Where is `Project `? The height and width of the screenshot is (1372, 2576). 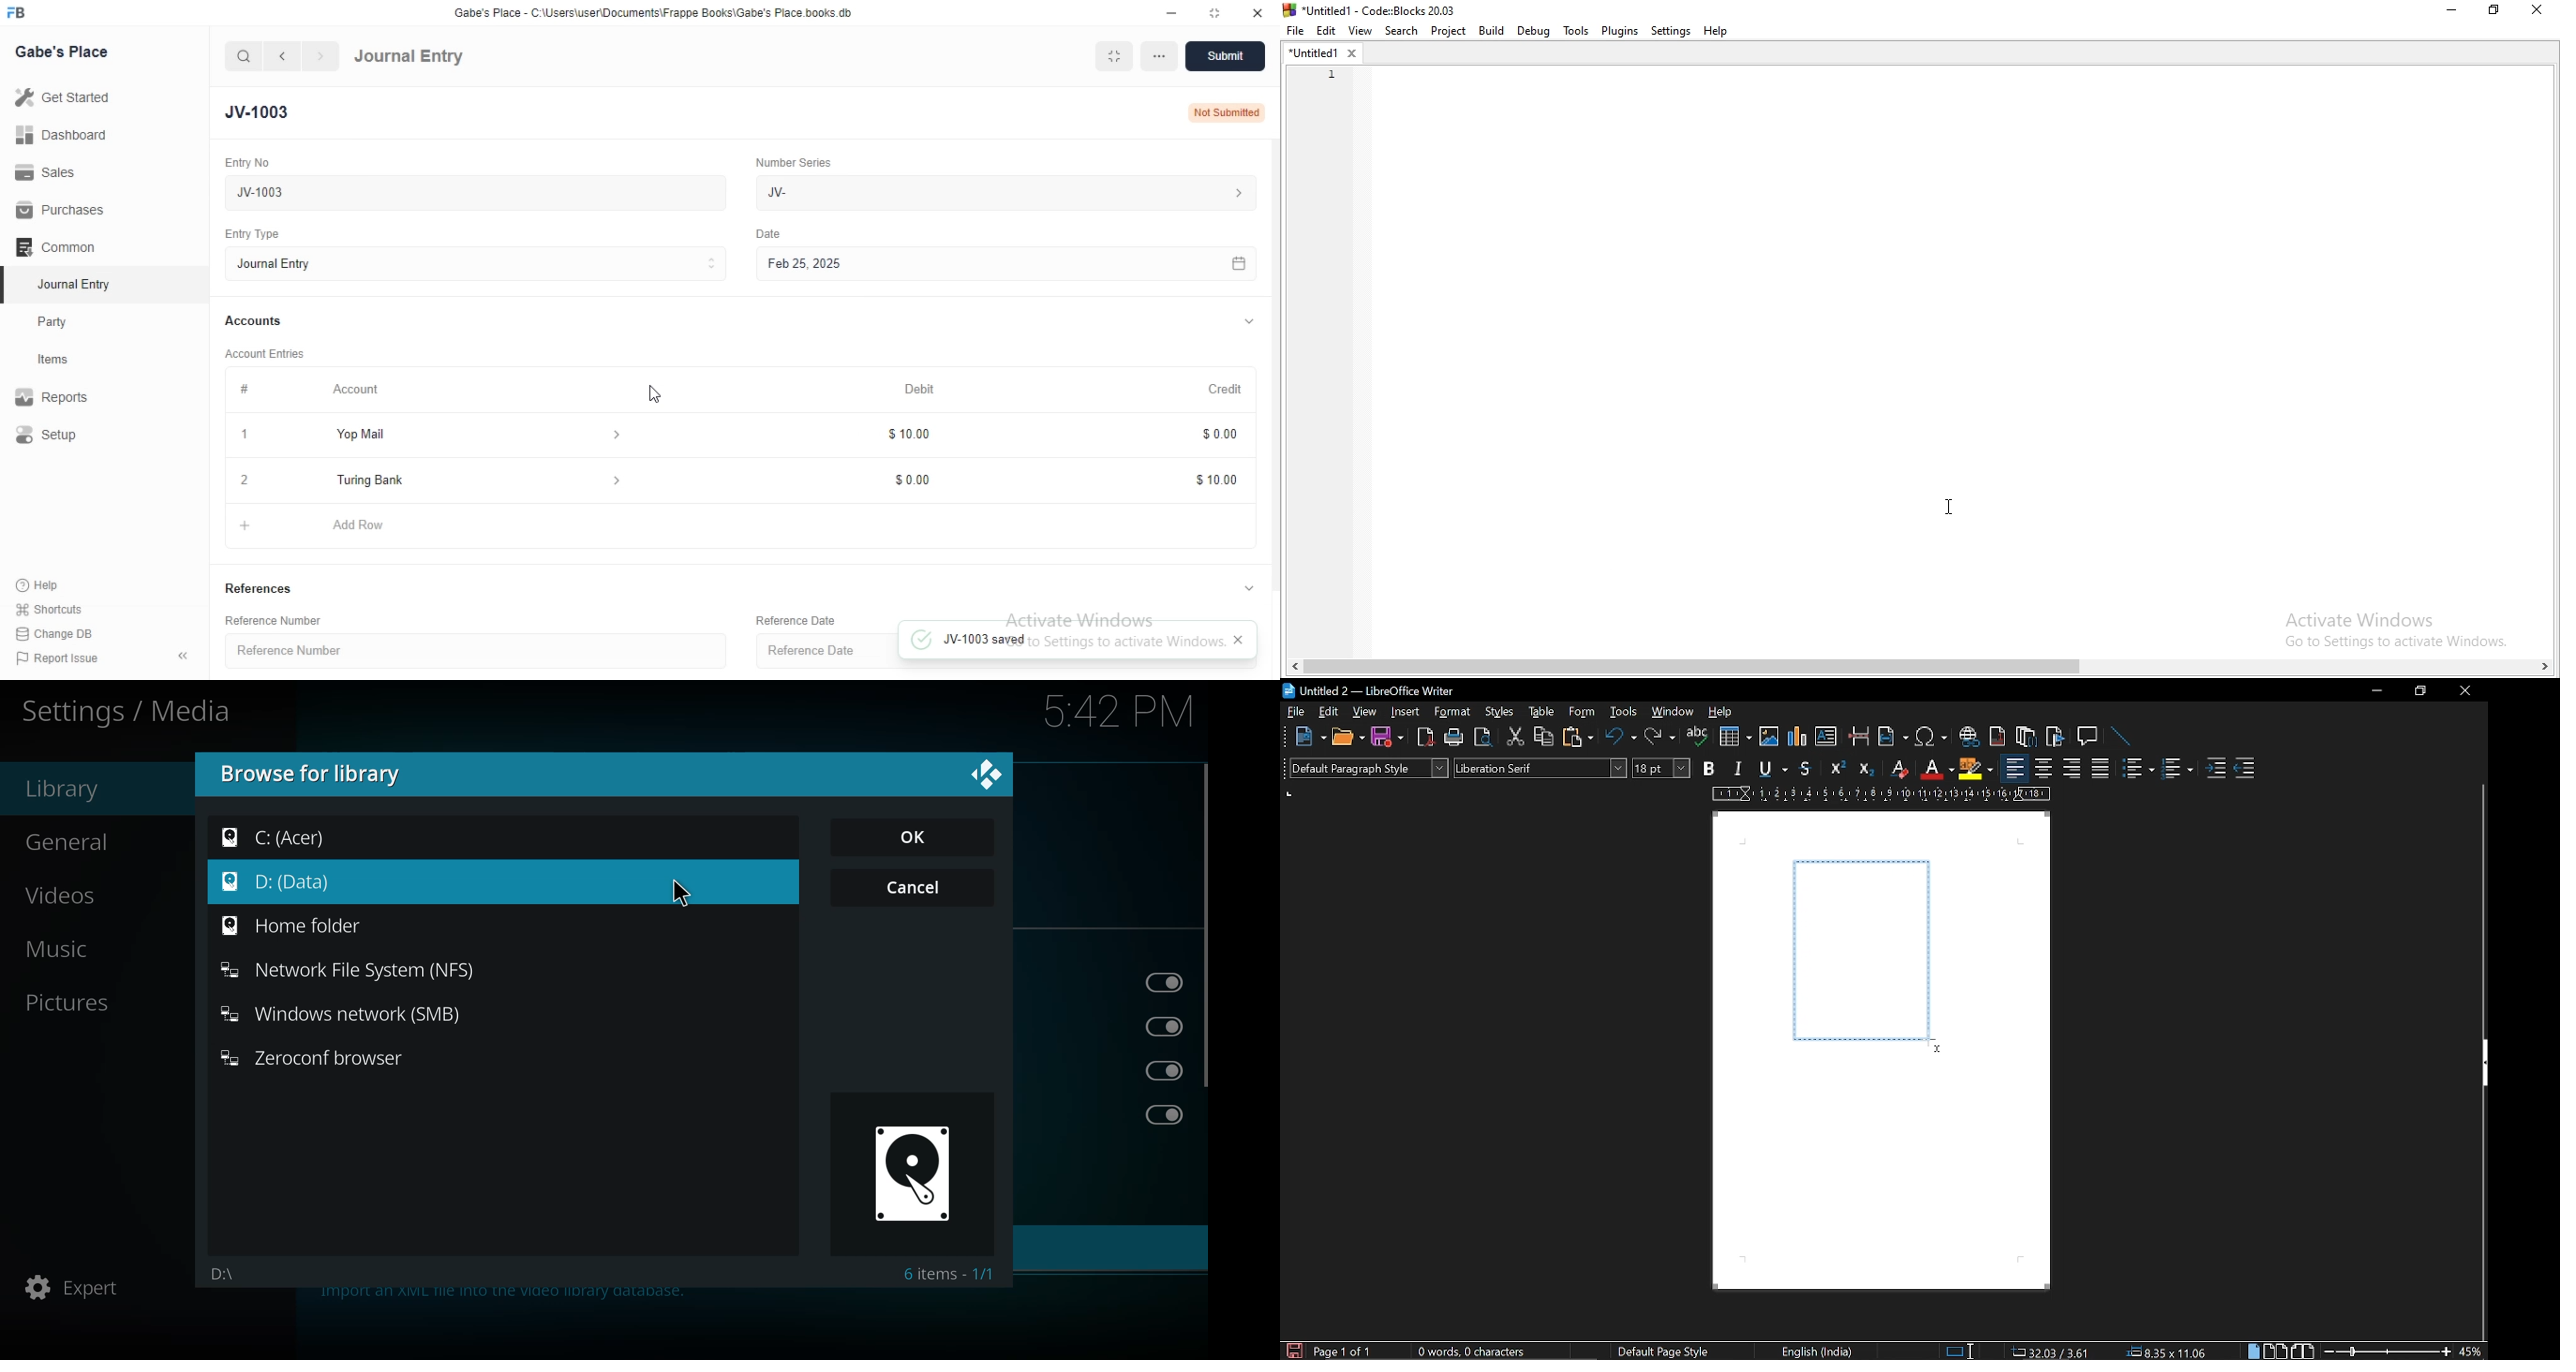
Project  is located at coordinates (1449, 31).